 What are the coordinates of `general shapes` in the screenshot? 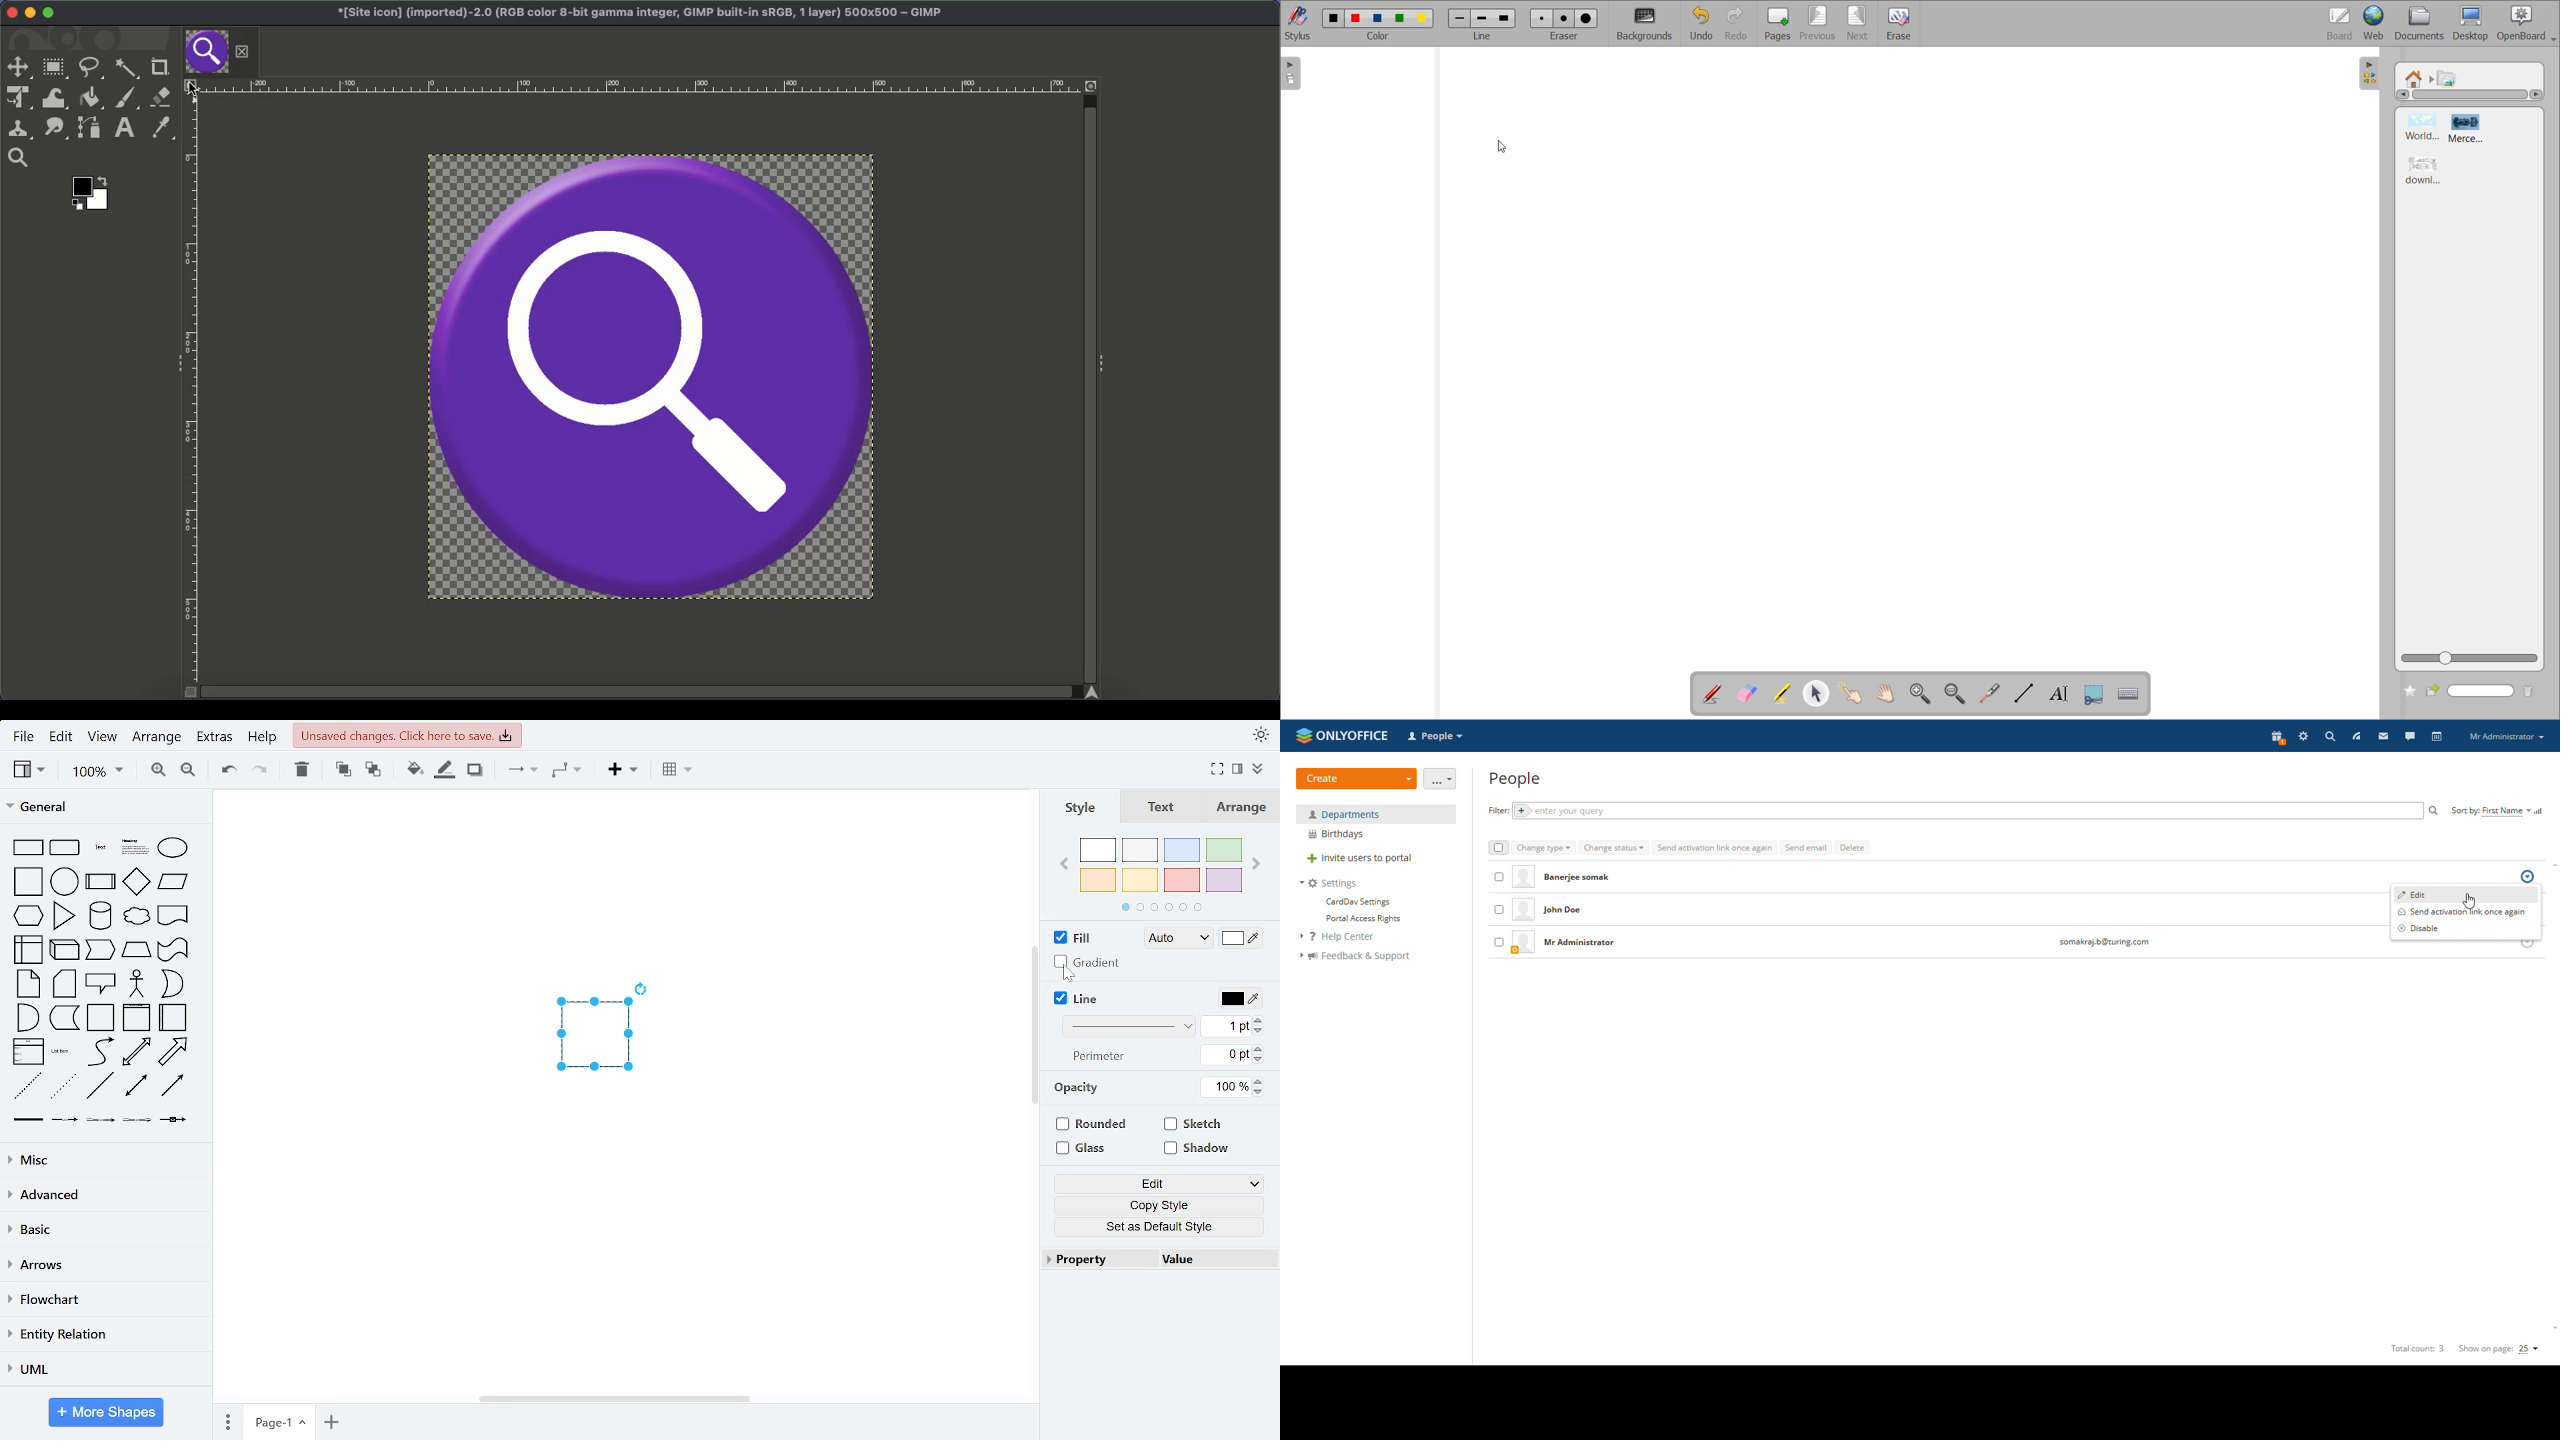 It's located at (172, 949).